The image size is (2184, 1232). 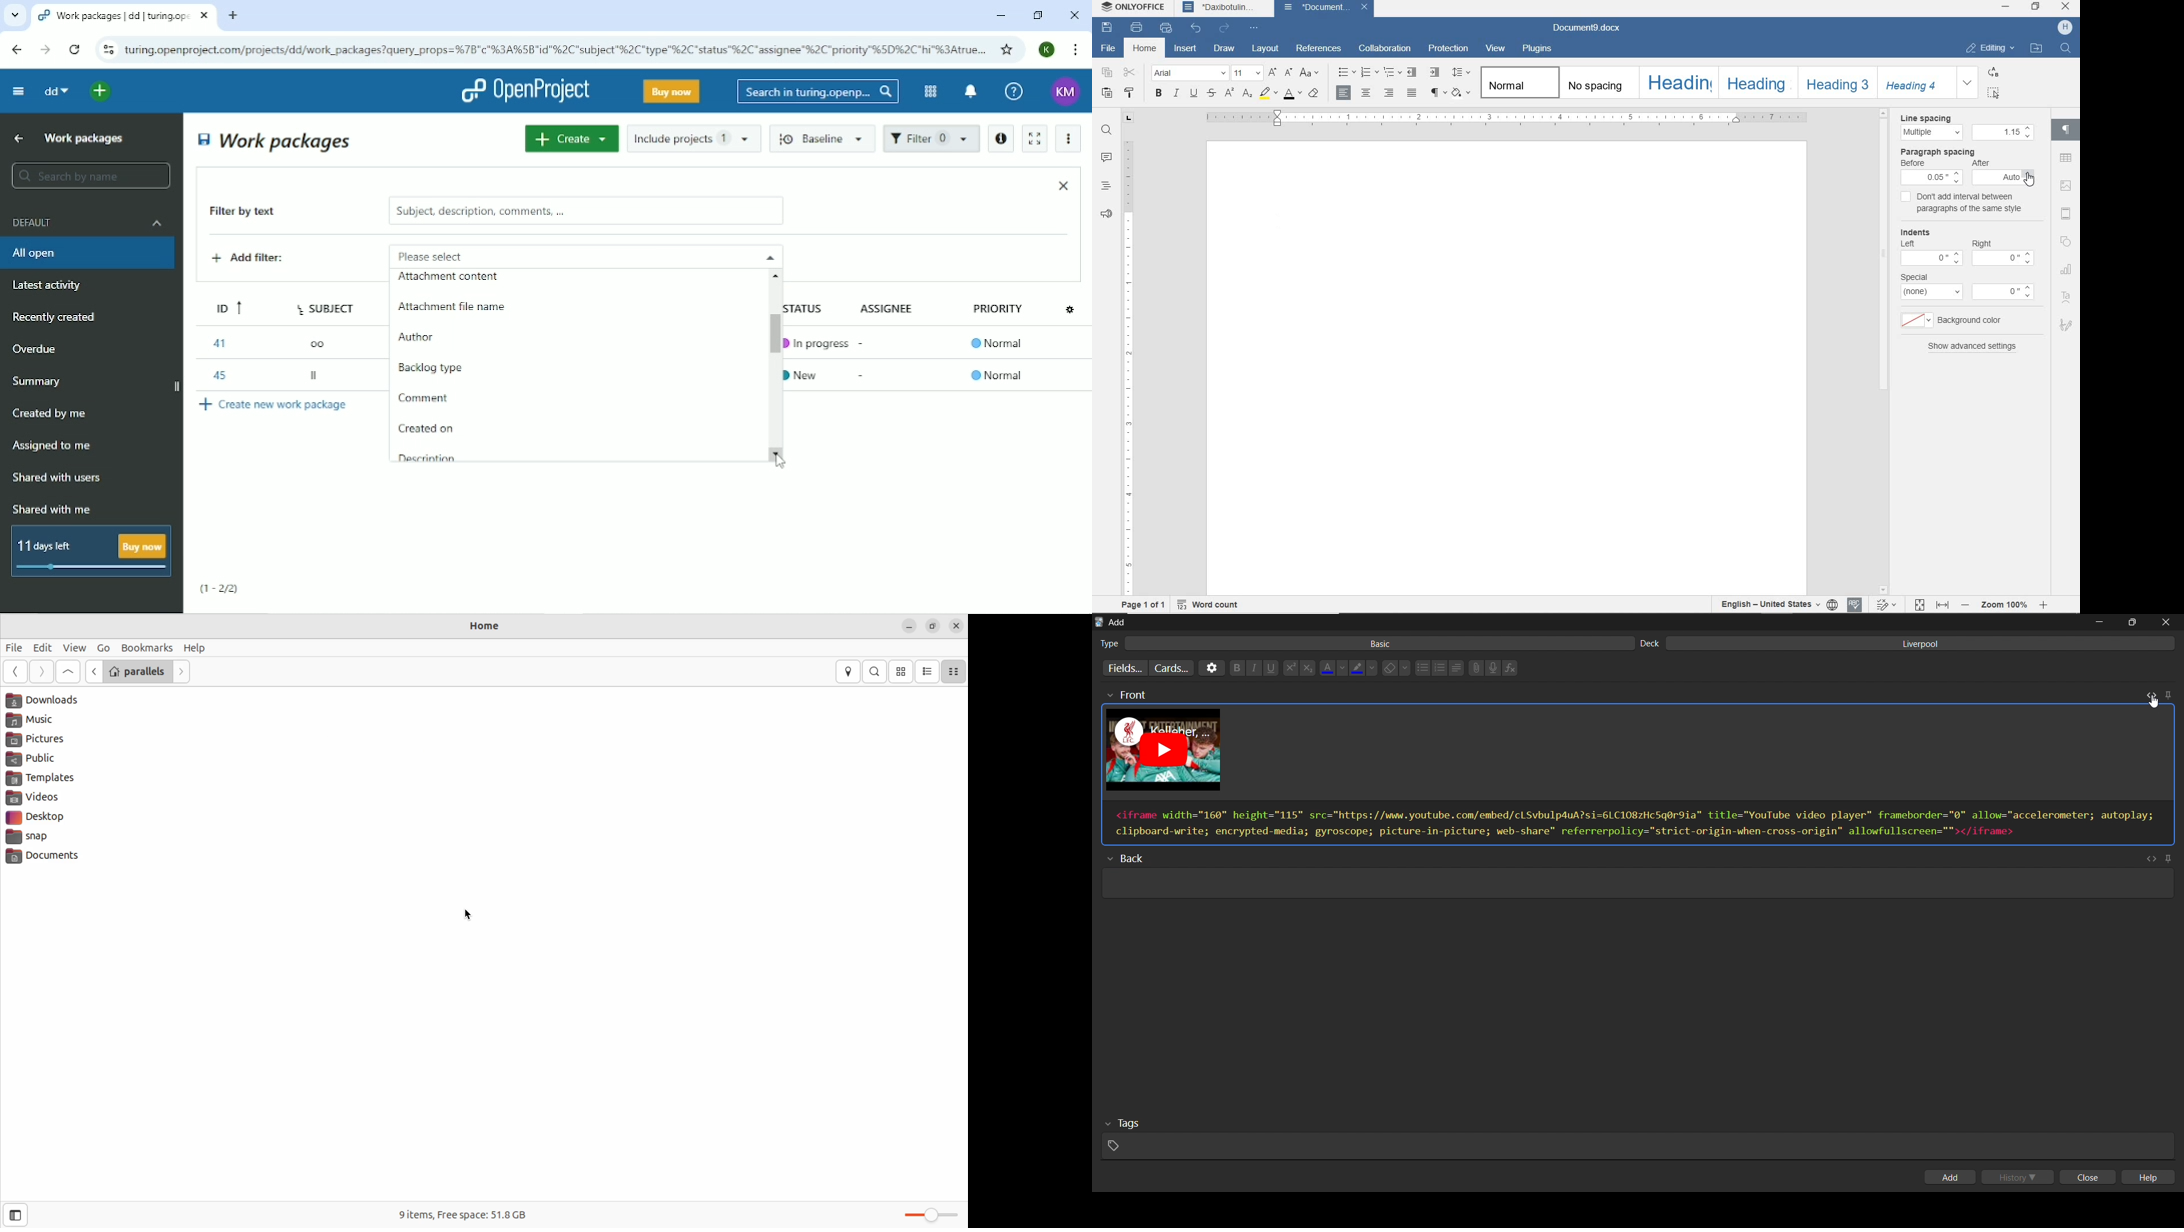 What do you see at coordinates (1321, 51) in the screenshot?
I see `references` at bounding box center [1321, 51].